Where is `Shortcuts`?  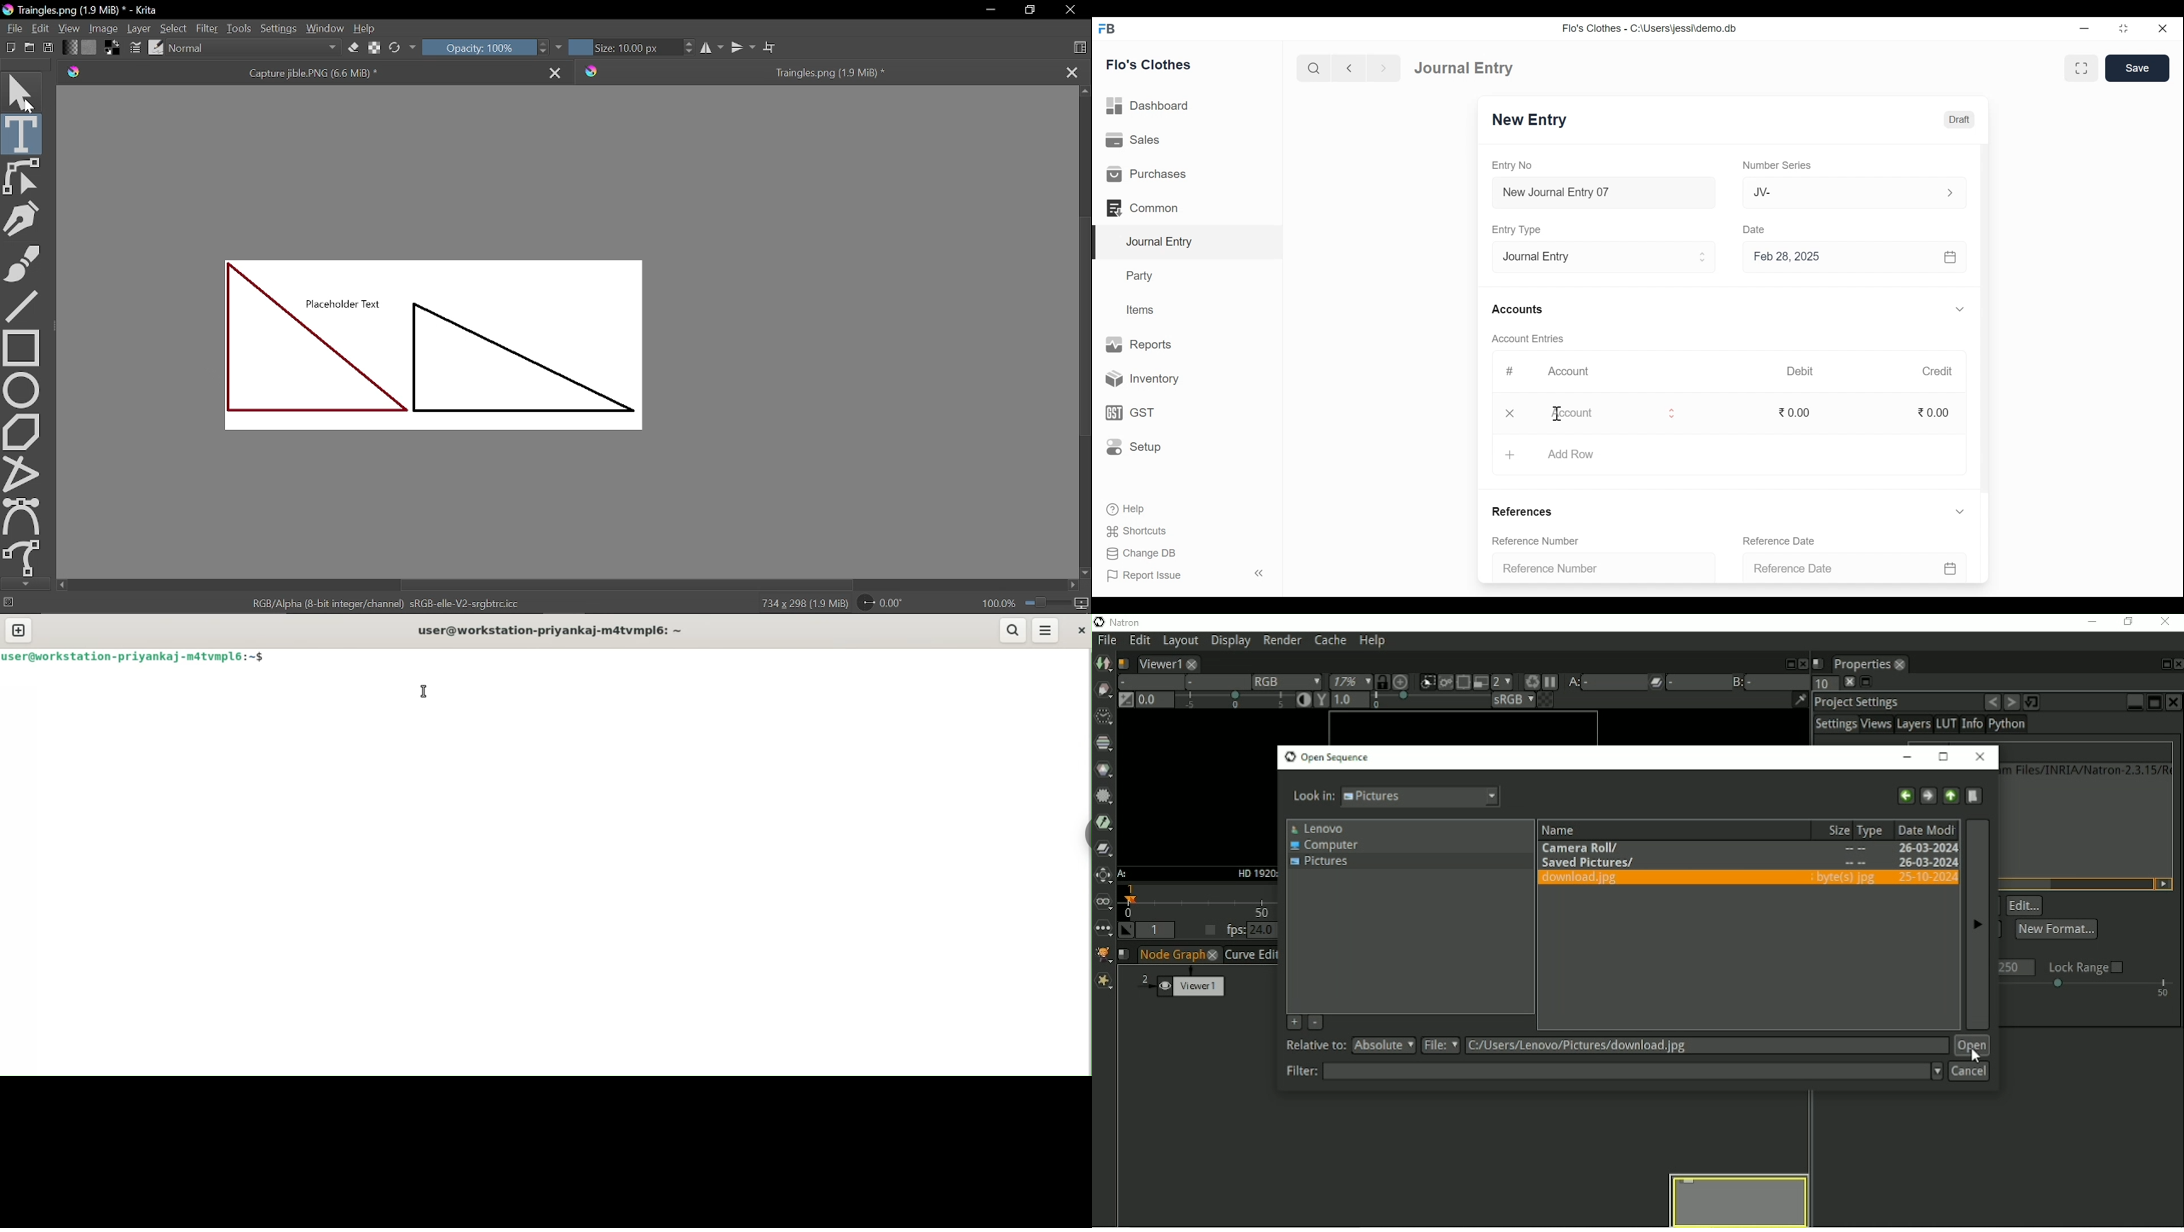
Shortcuts is located at coordinates (1143, 529).